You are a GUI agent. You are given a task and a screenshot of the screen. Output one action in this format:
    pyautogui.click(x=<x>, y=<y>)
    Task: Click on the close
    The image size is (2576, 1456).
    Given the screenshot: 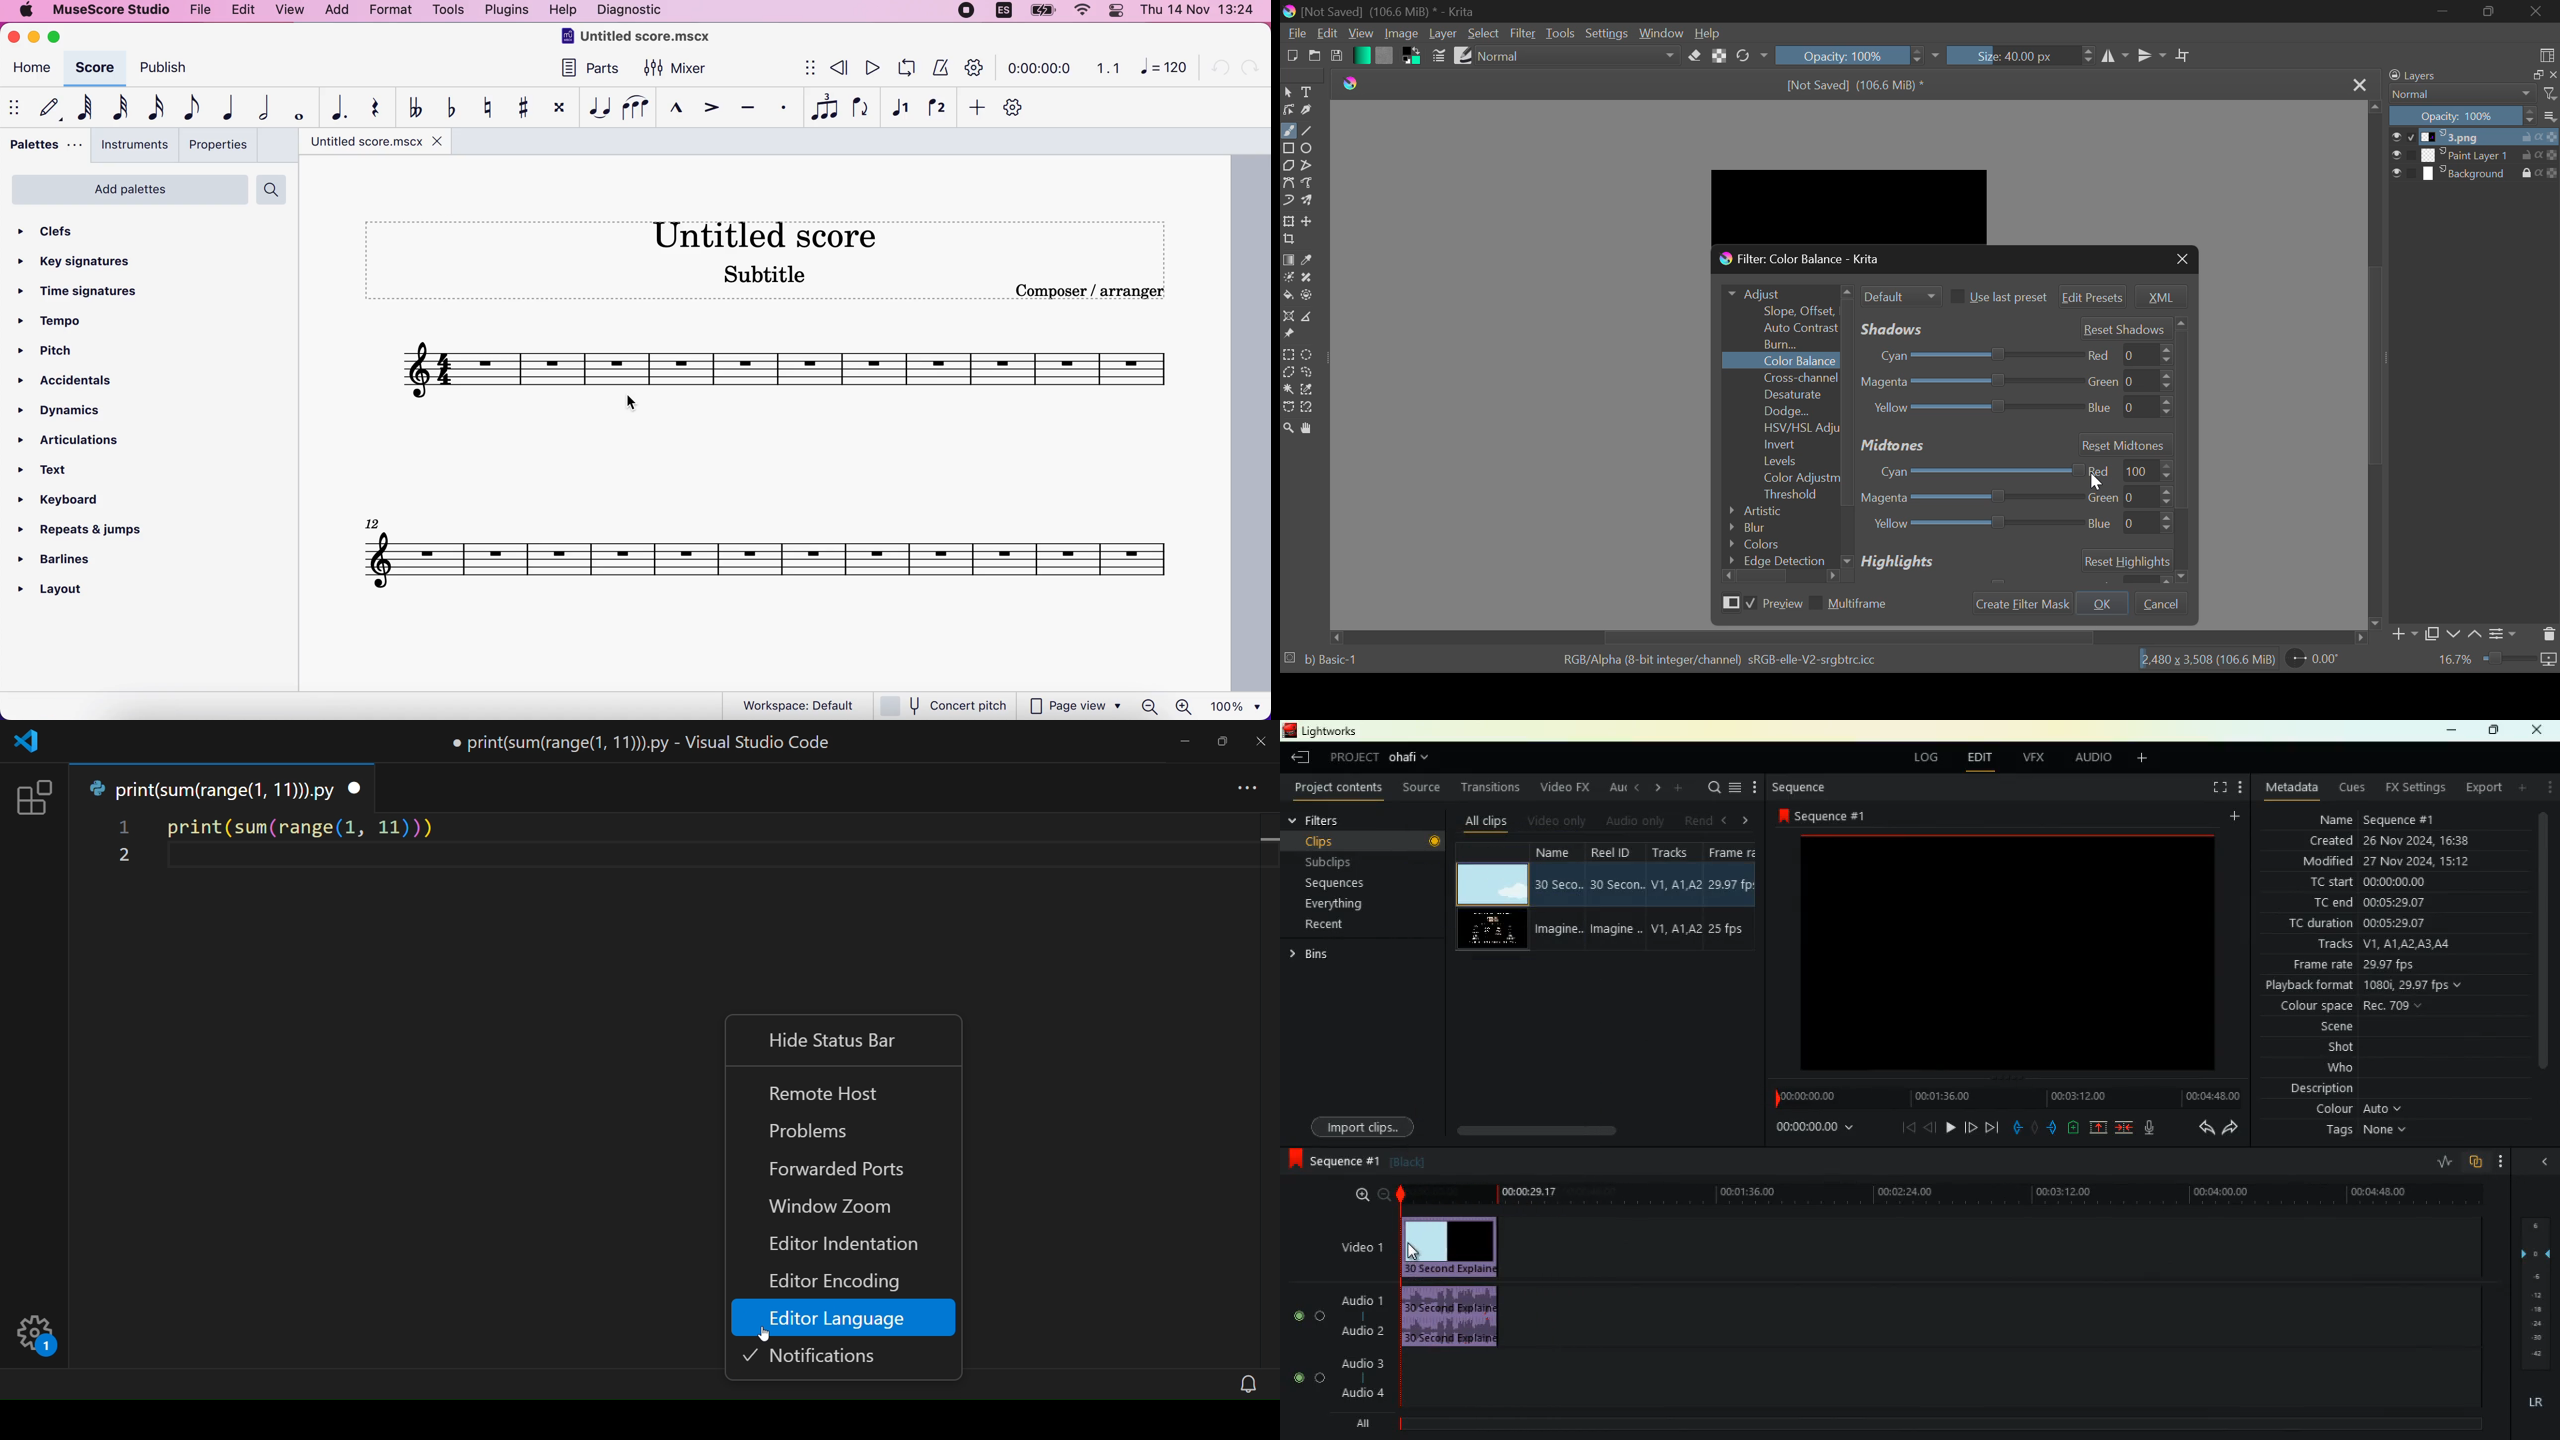 What is the action you would take?
    pyautogui.click(x=2537, y=730)
    